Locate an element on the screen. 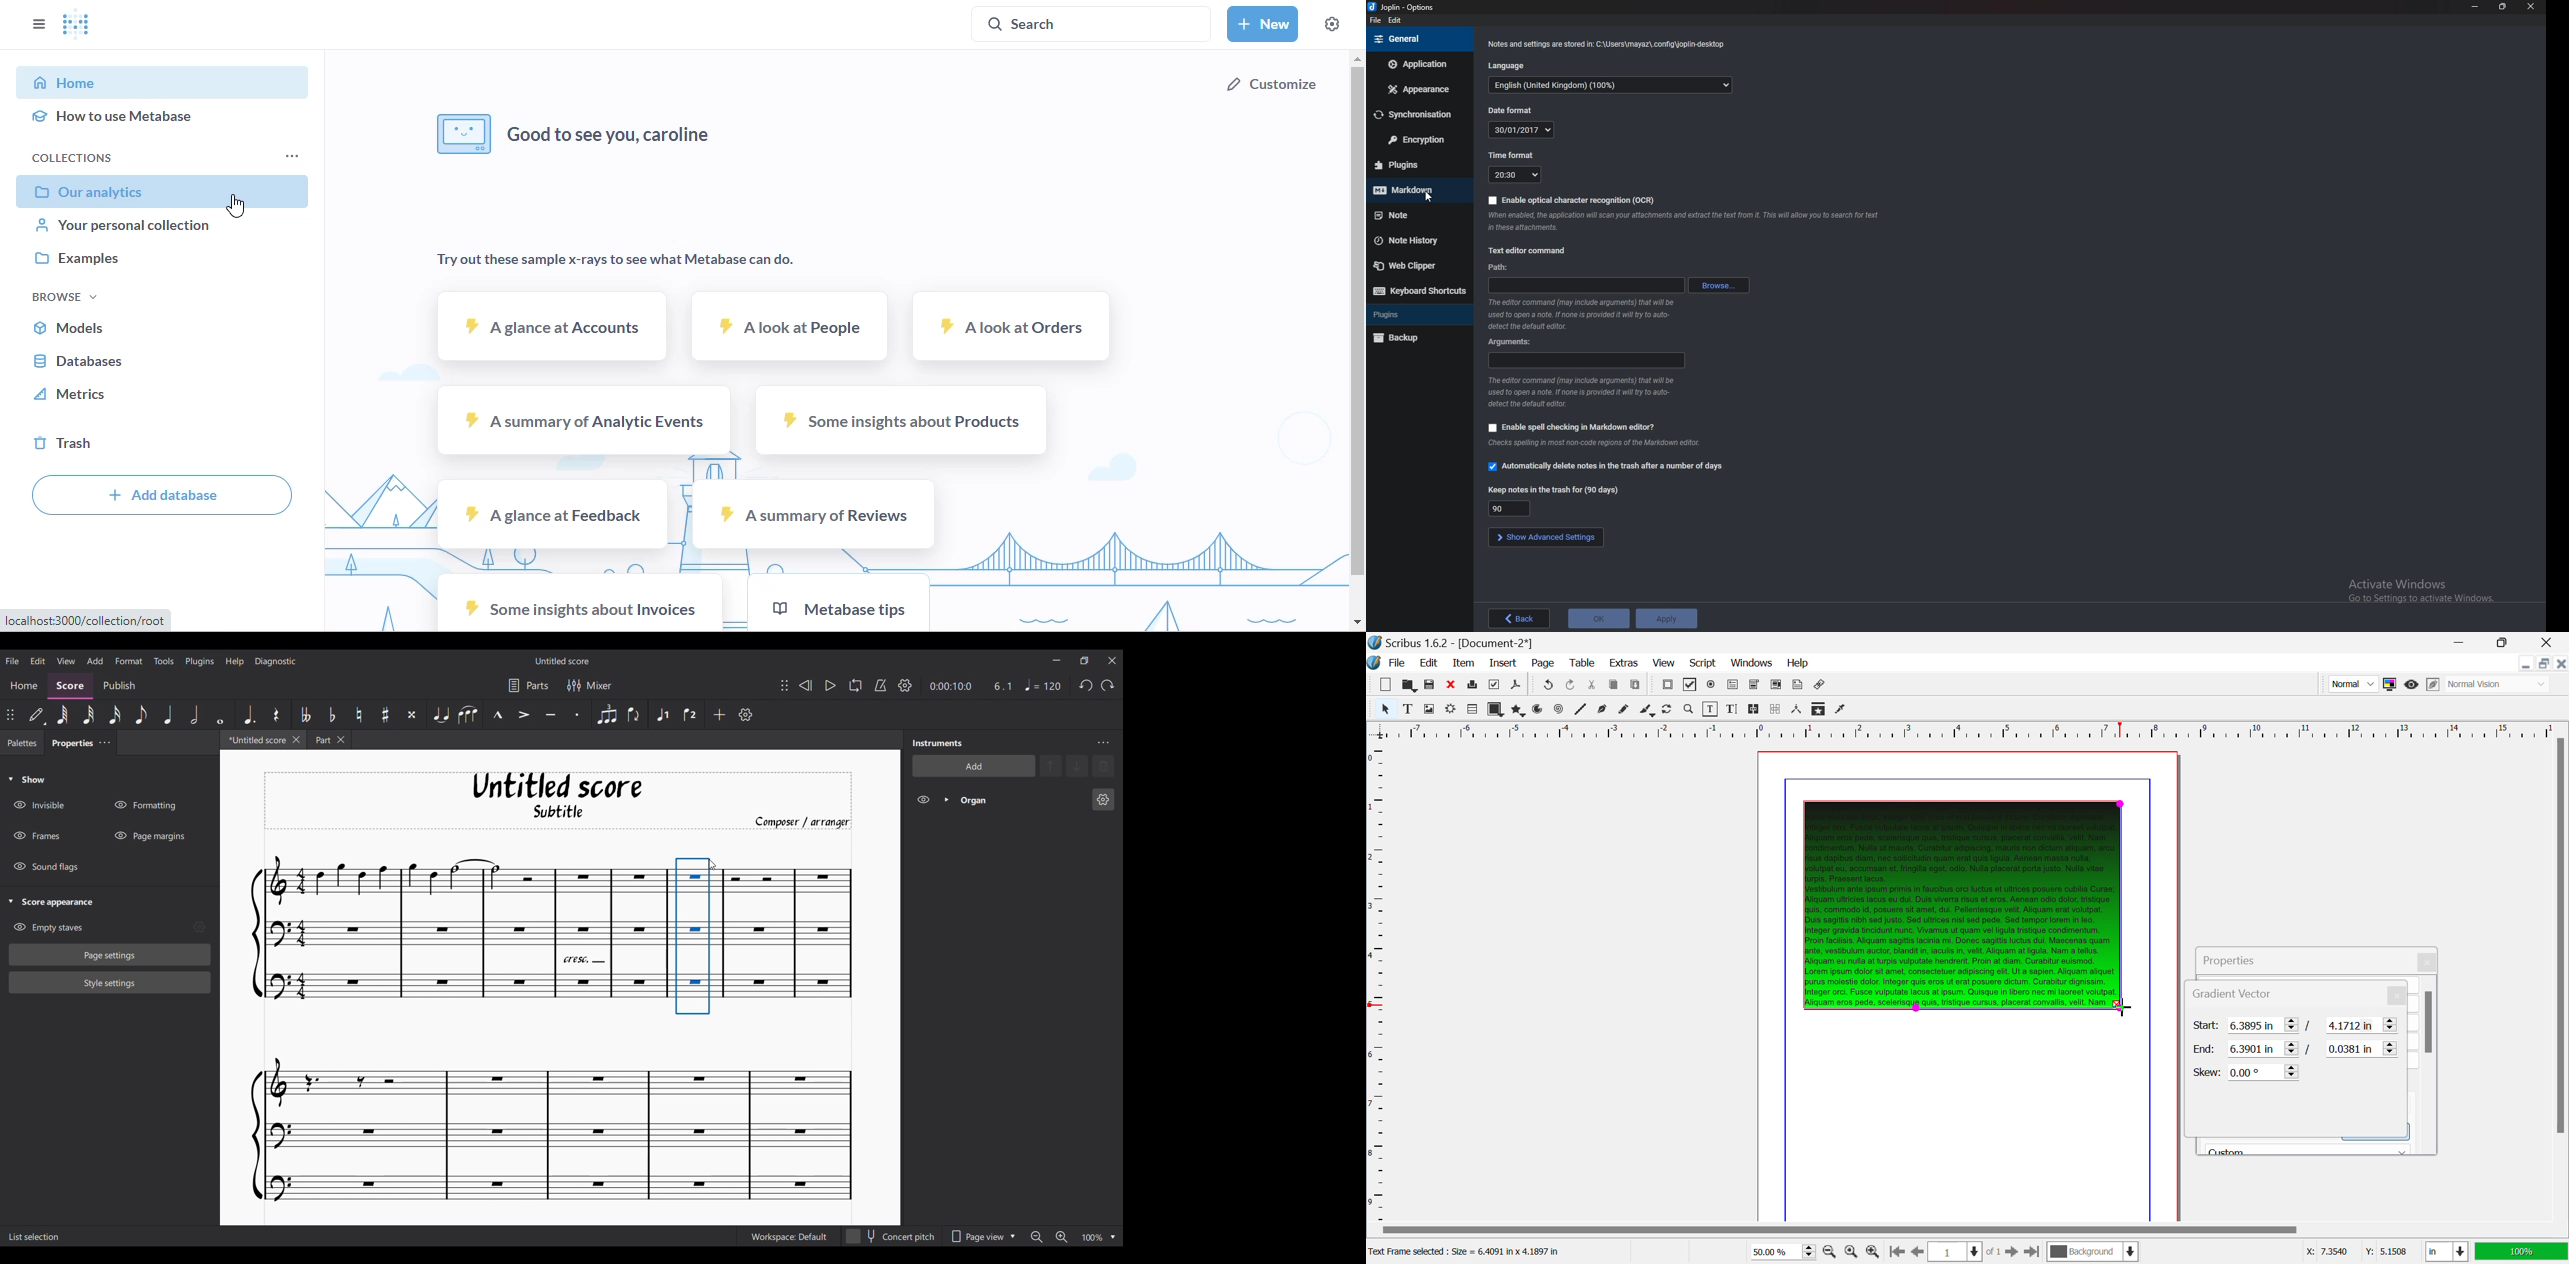 This screenshot has height=1288, width=2576. Display Appearance is located at coordinates (2522, 1251).